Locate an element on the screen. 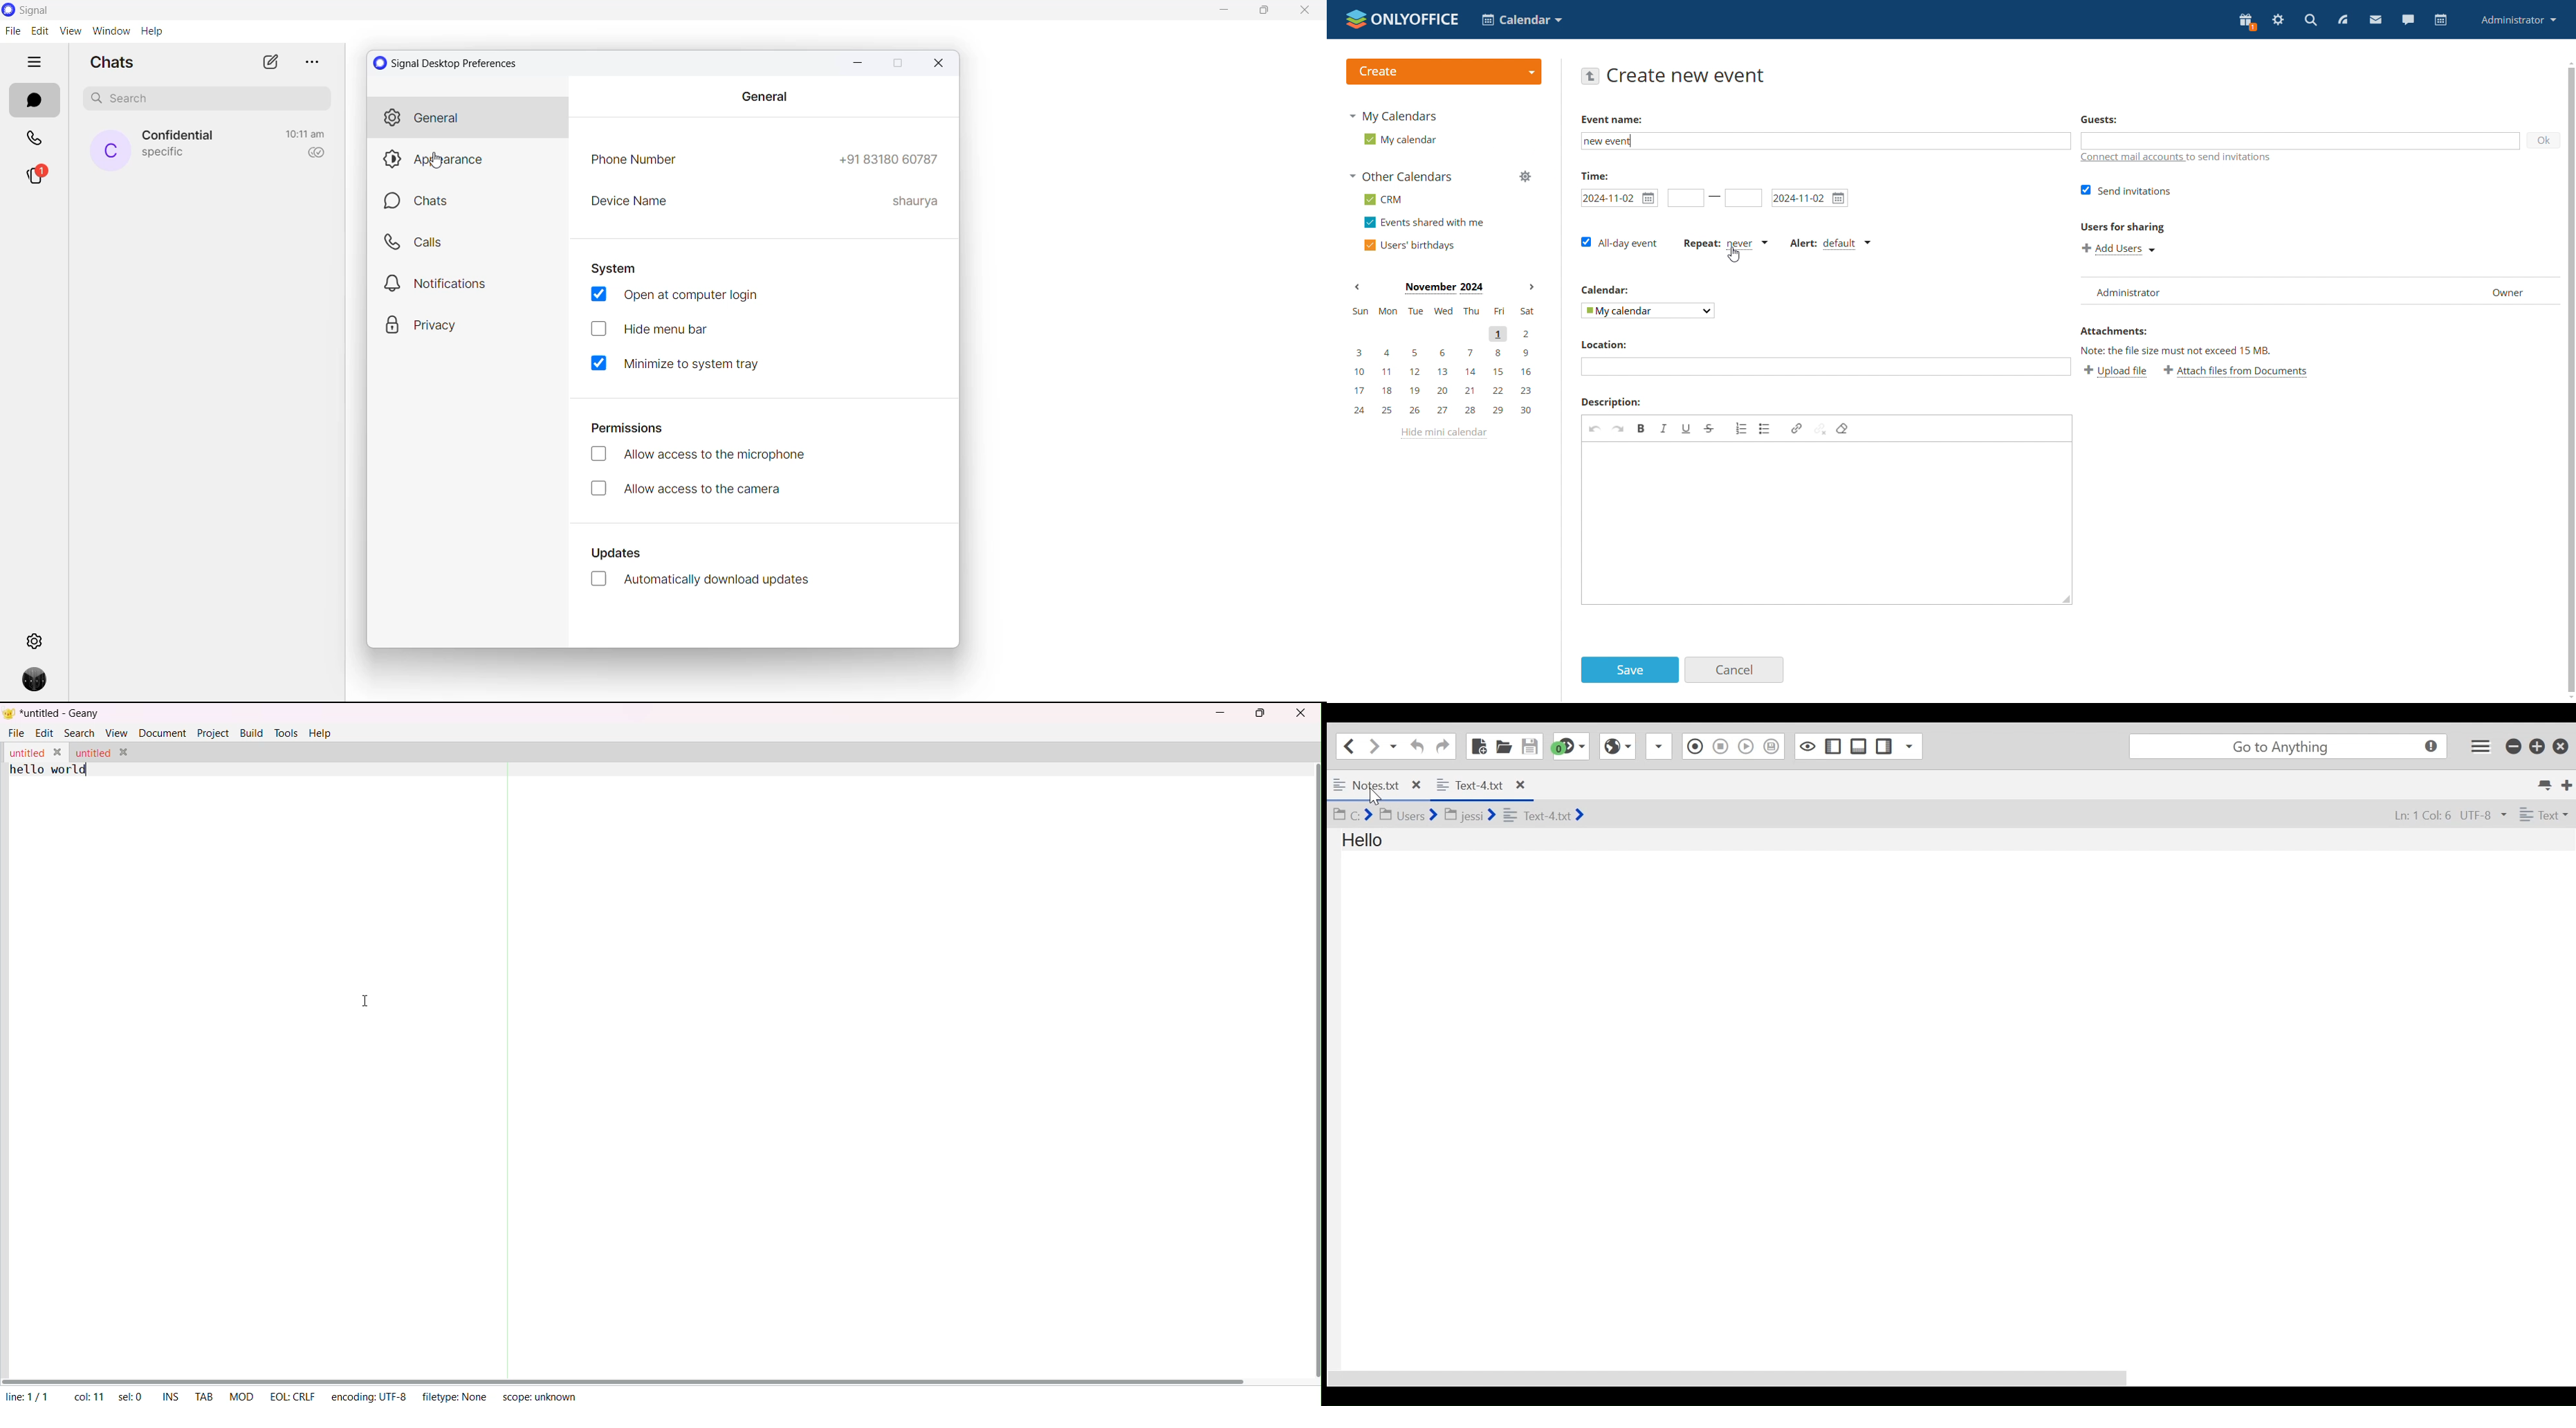 The image size is (2576, 1428). more options is located at coordinates (310, 62).